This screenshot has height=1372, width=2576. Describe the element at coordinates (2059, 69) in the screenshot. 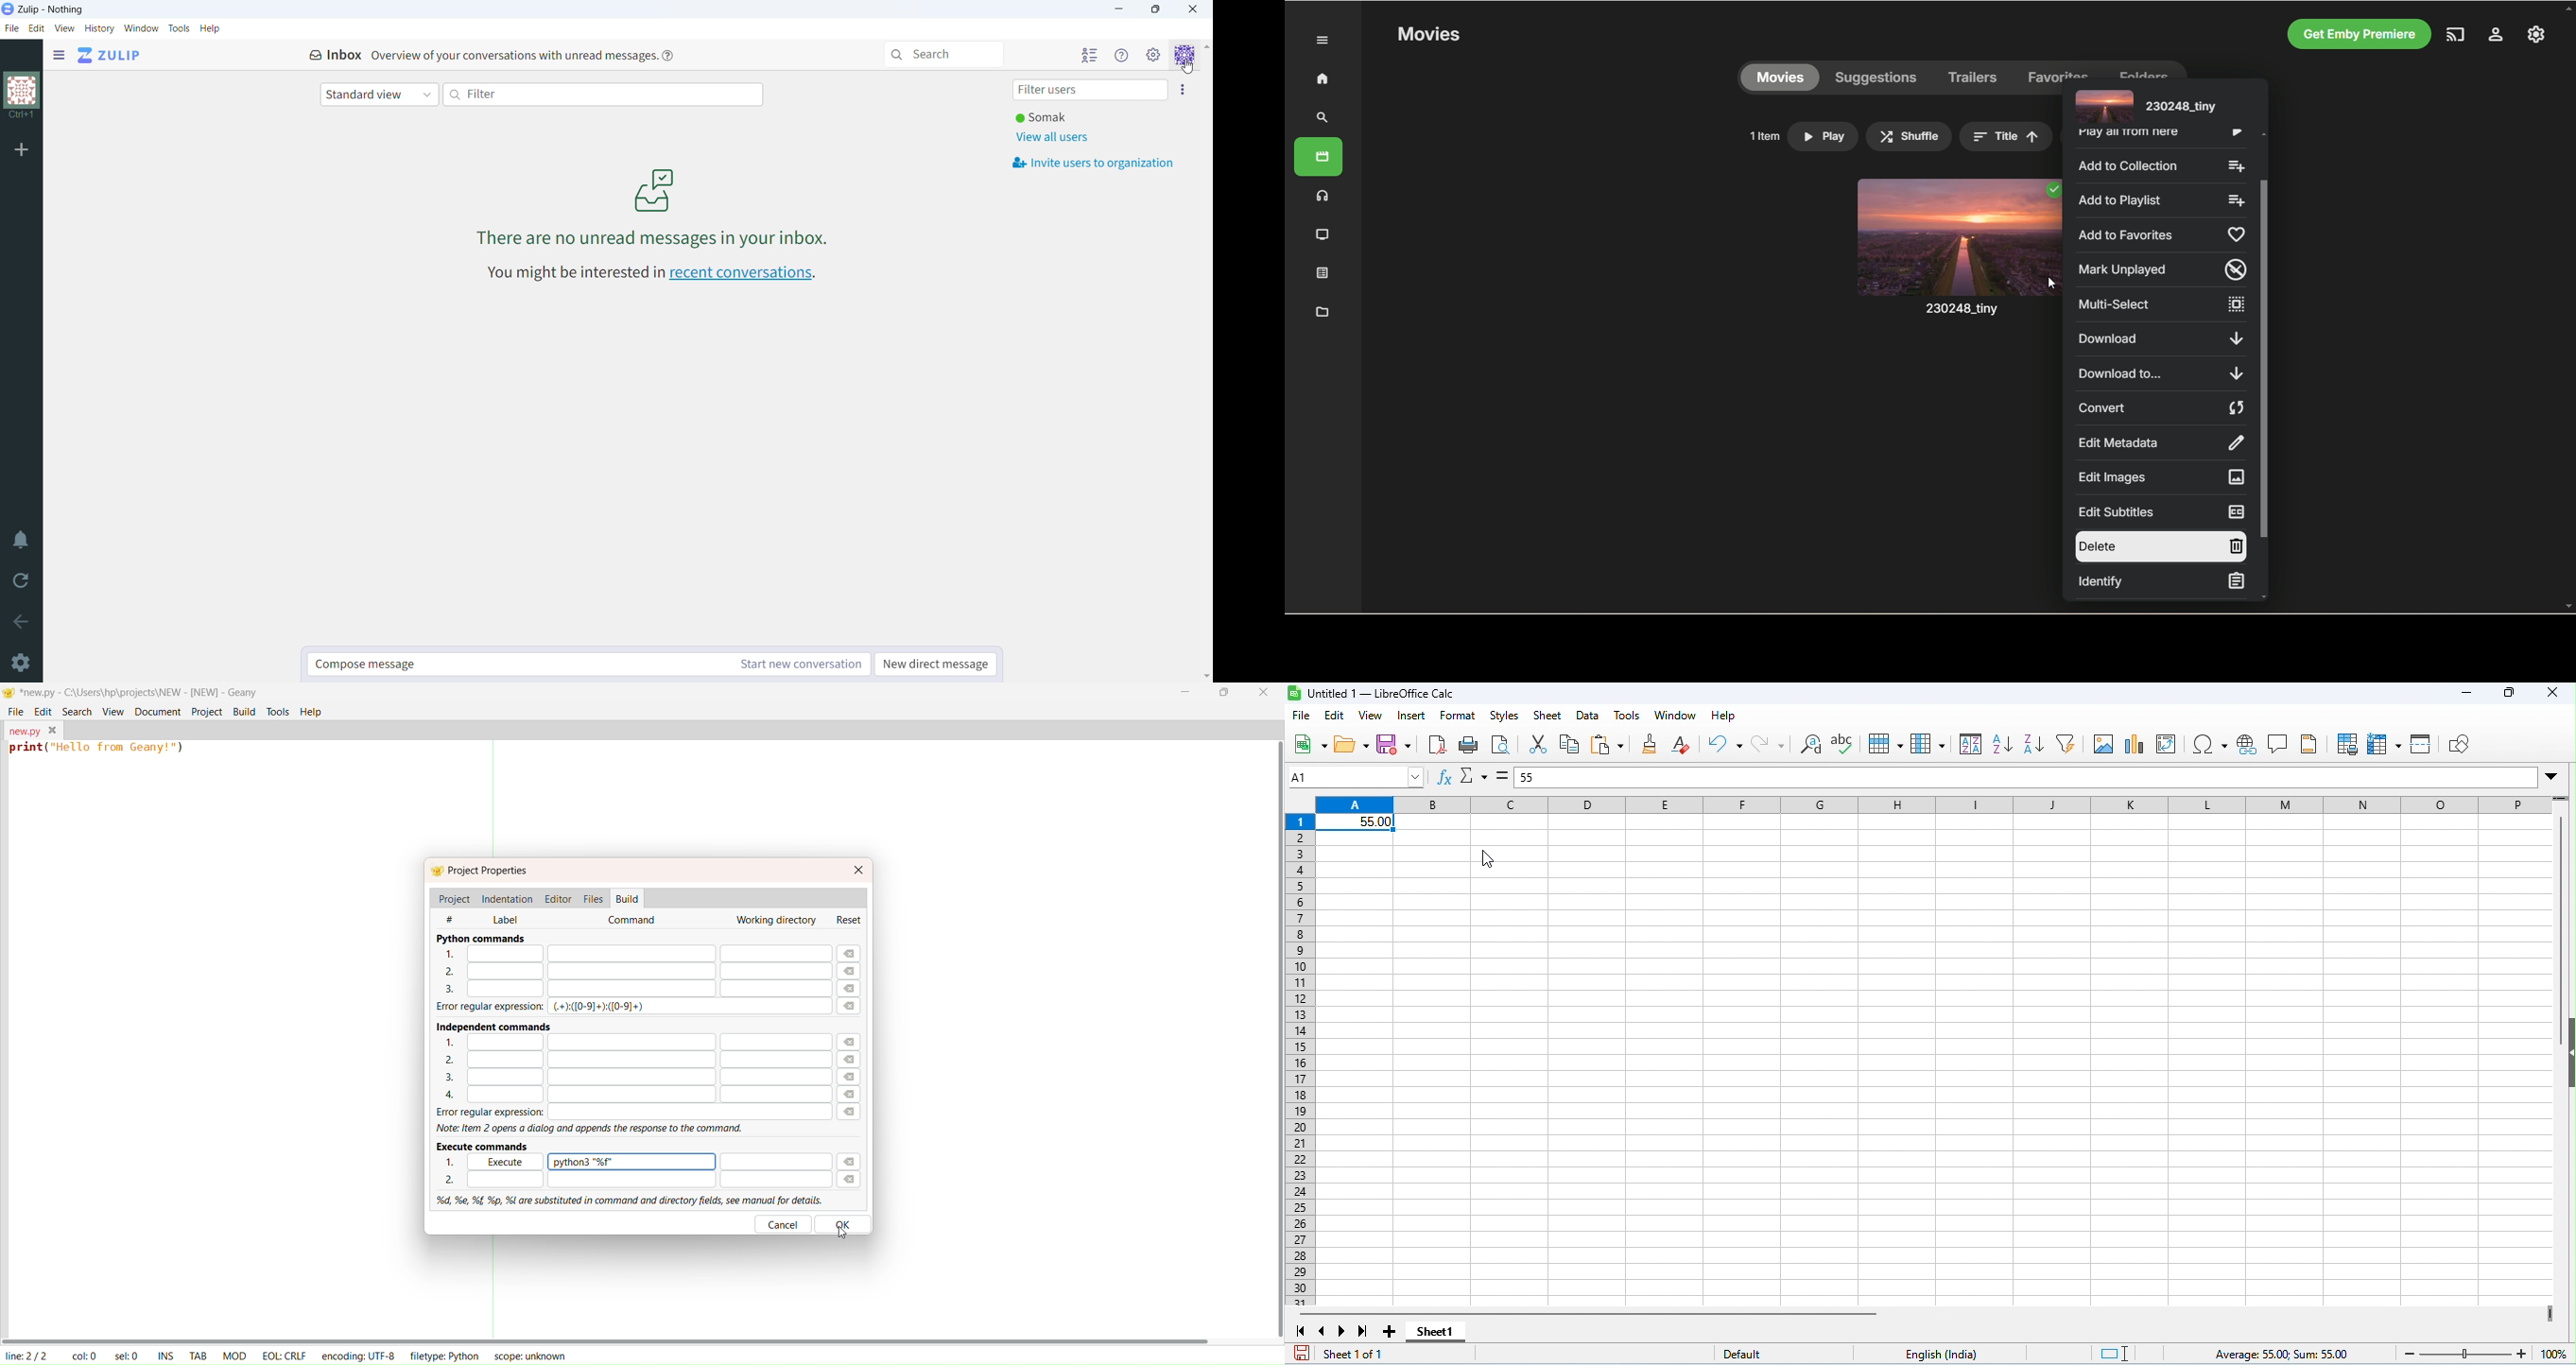

I see `favorites` at that location.